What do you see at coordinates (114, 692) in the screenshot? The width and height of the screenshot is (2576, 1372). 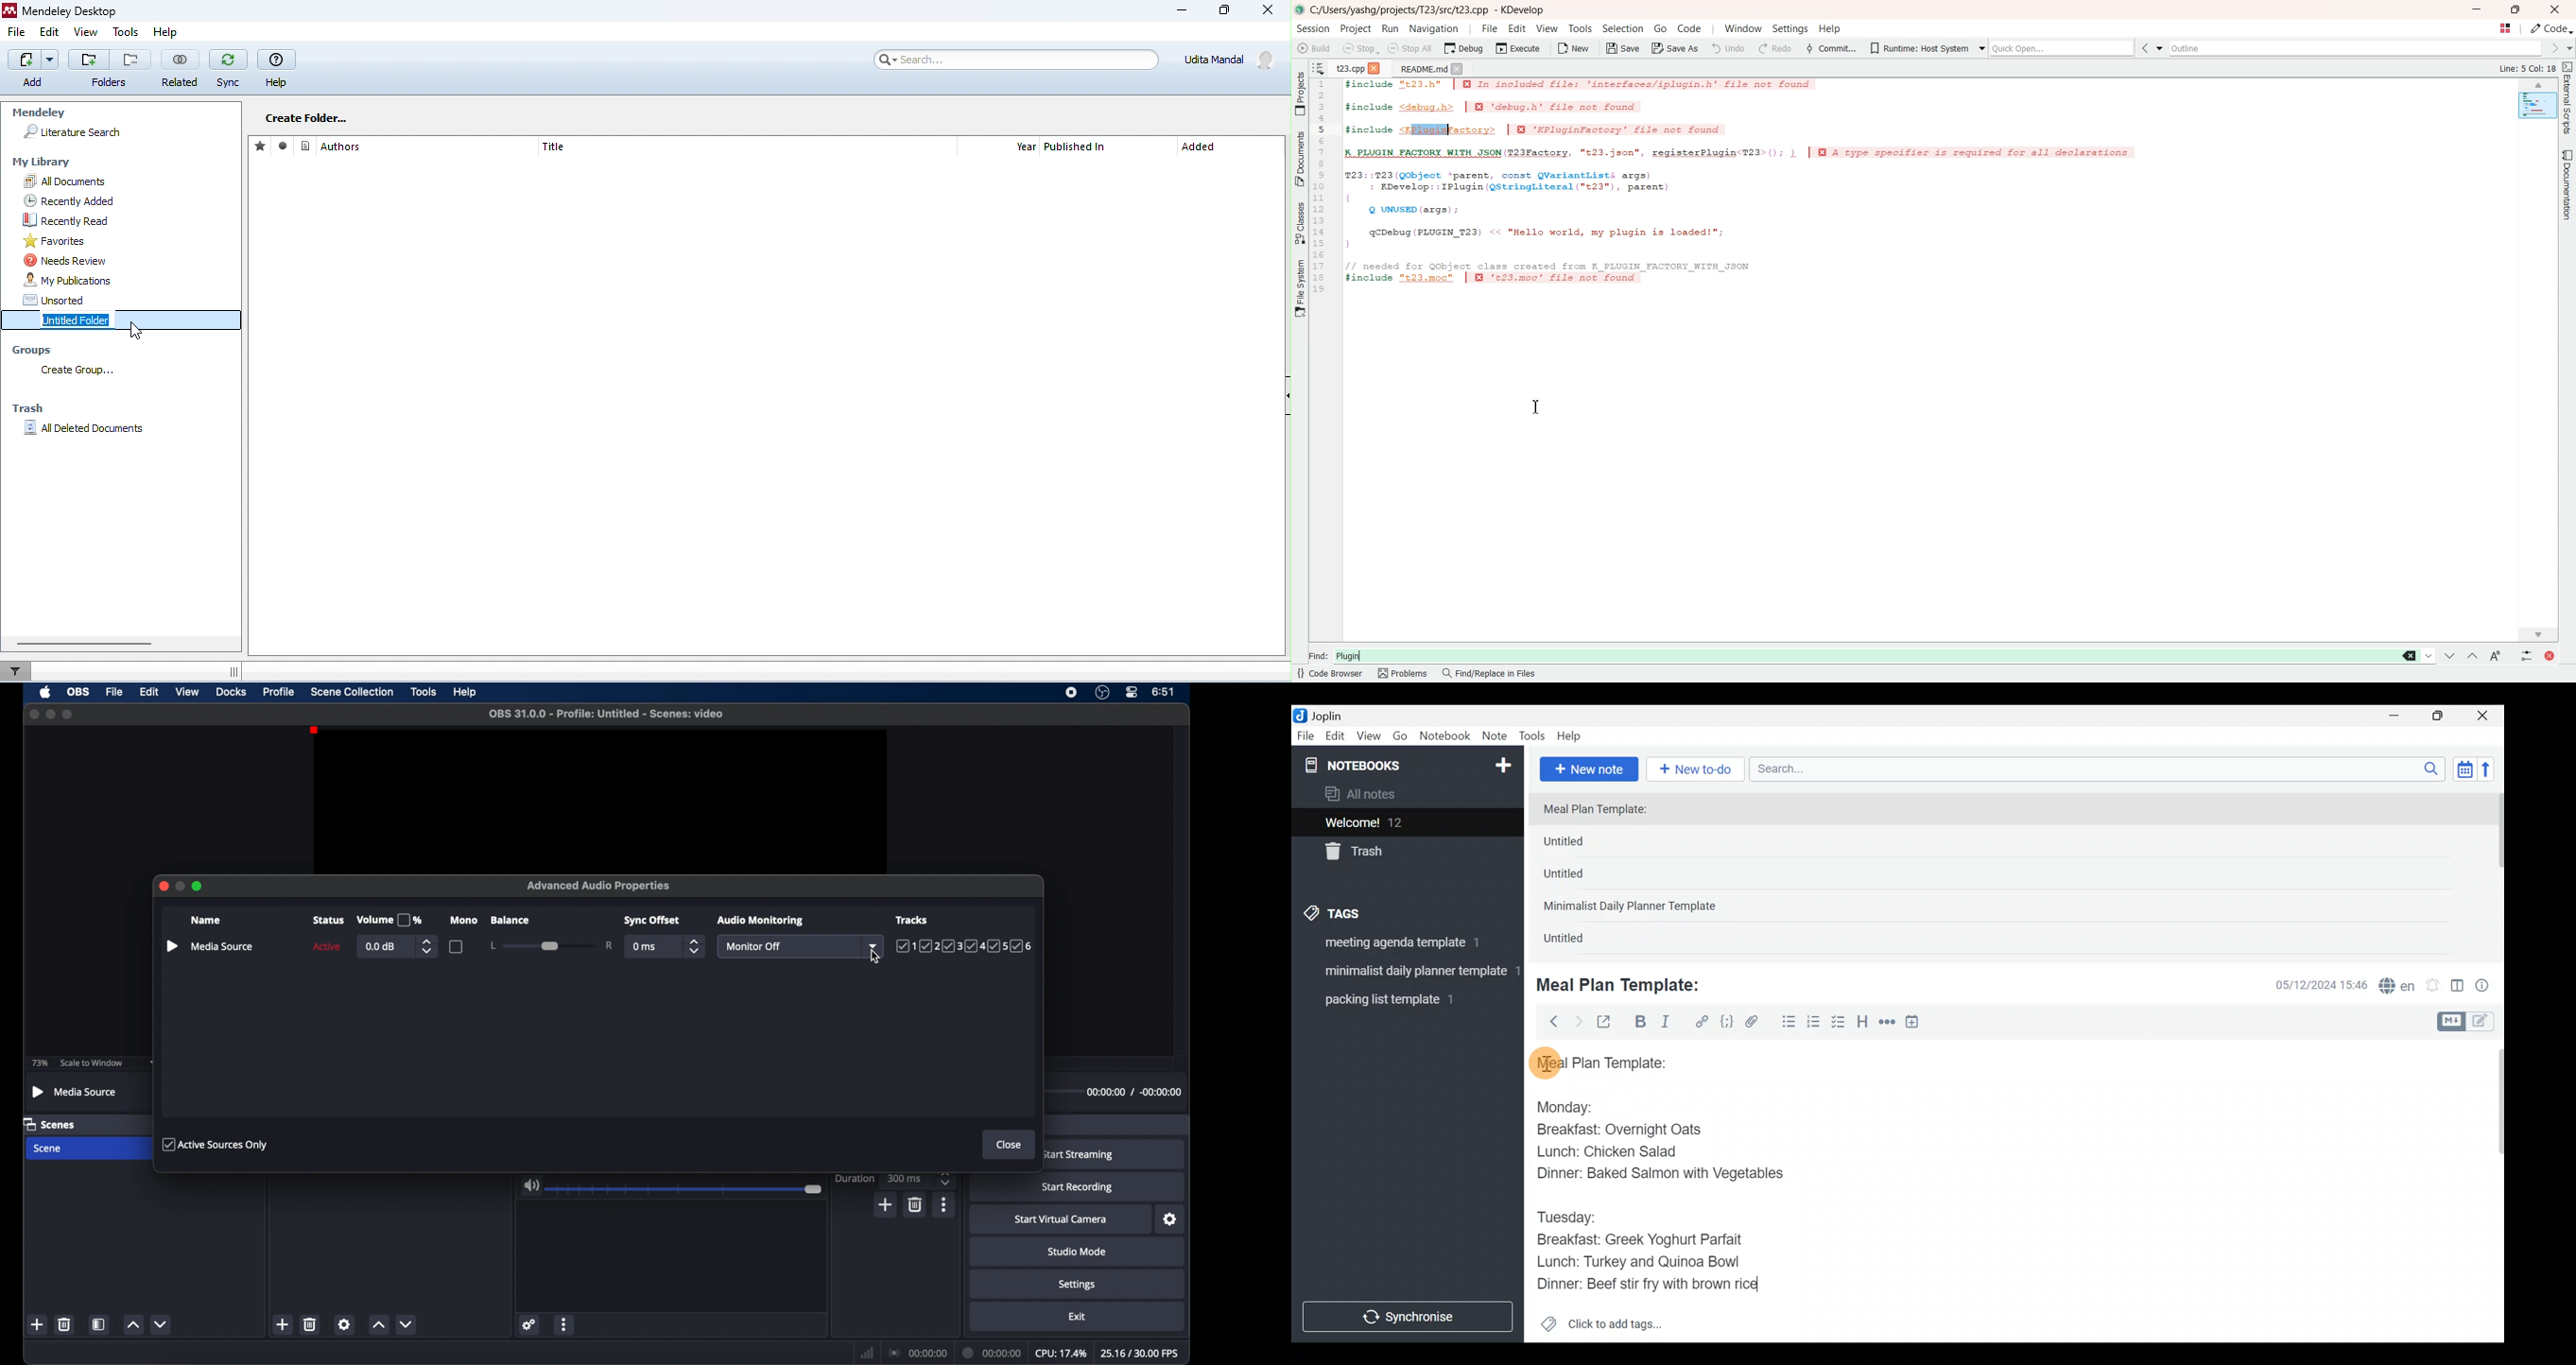 I see `file` at bounding box center [114, 692].